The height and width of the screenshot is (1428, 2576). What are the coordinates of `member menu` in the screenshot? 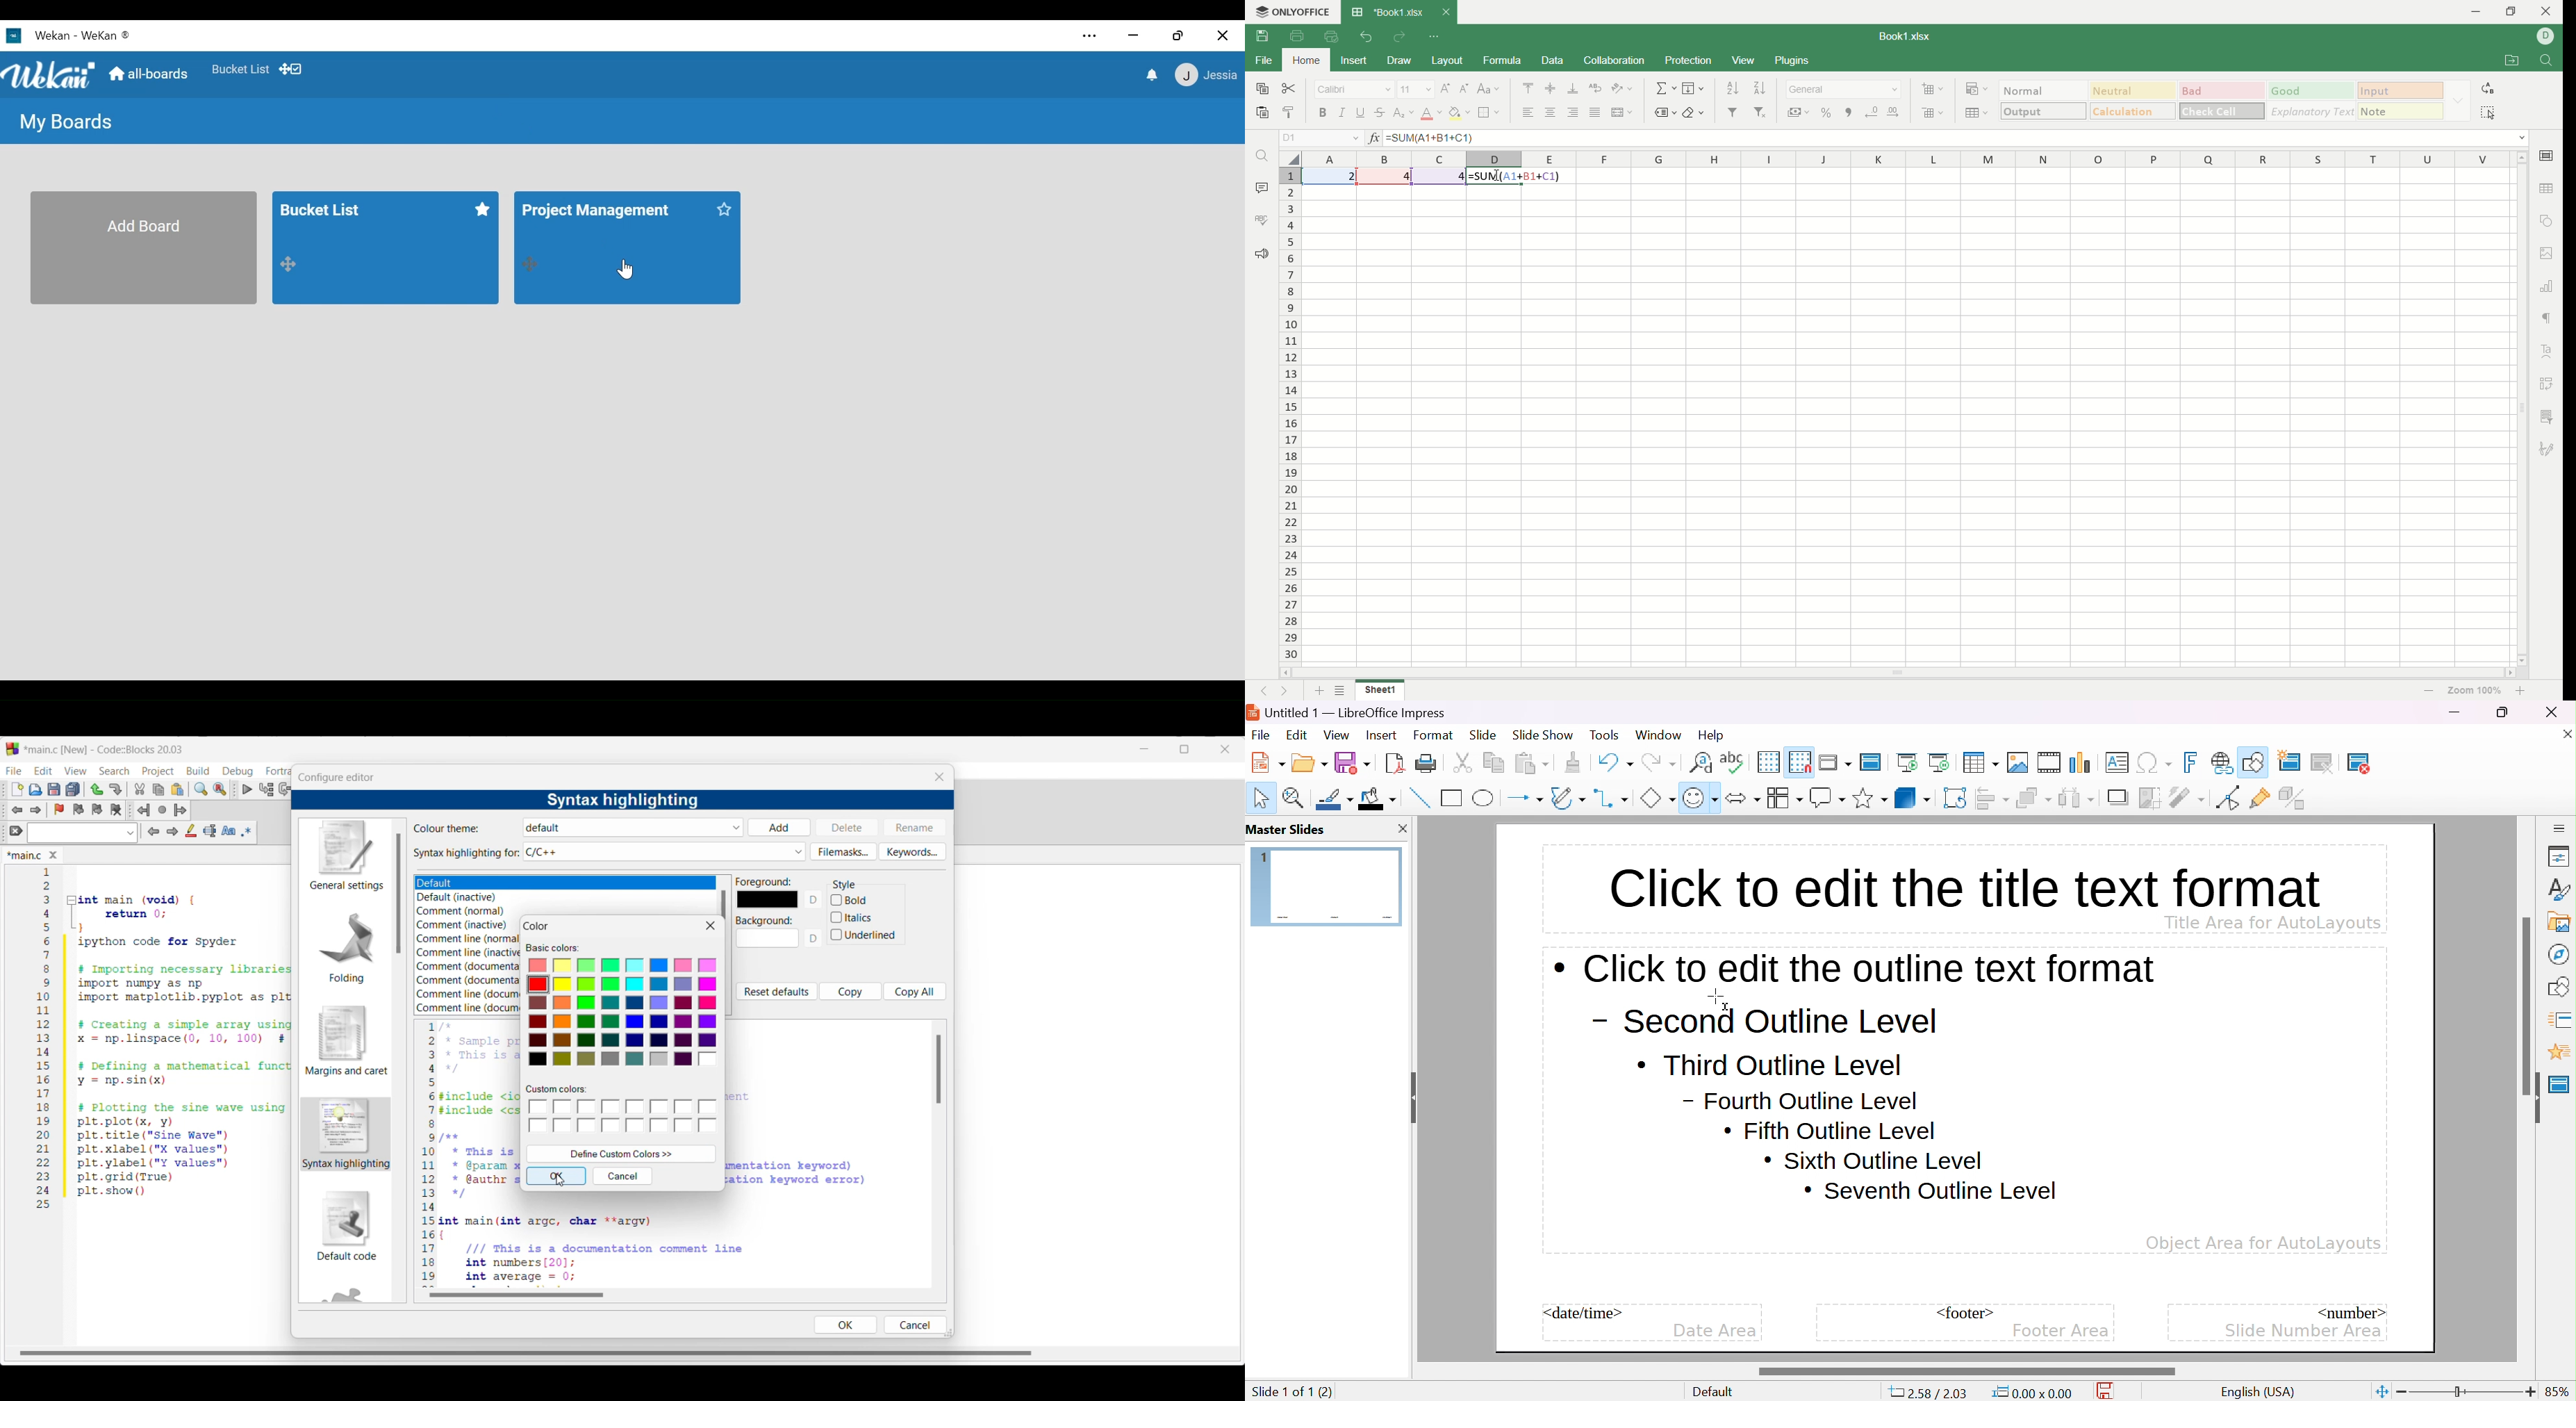 It's located at (1205, 73).